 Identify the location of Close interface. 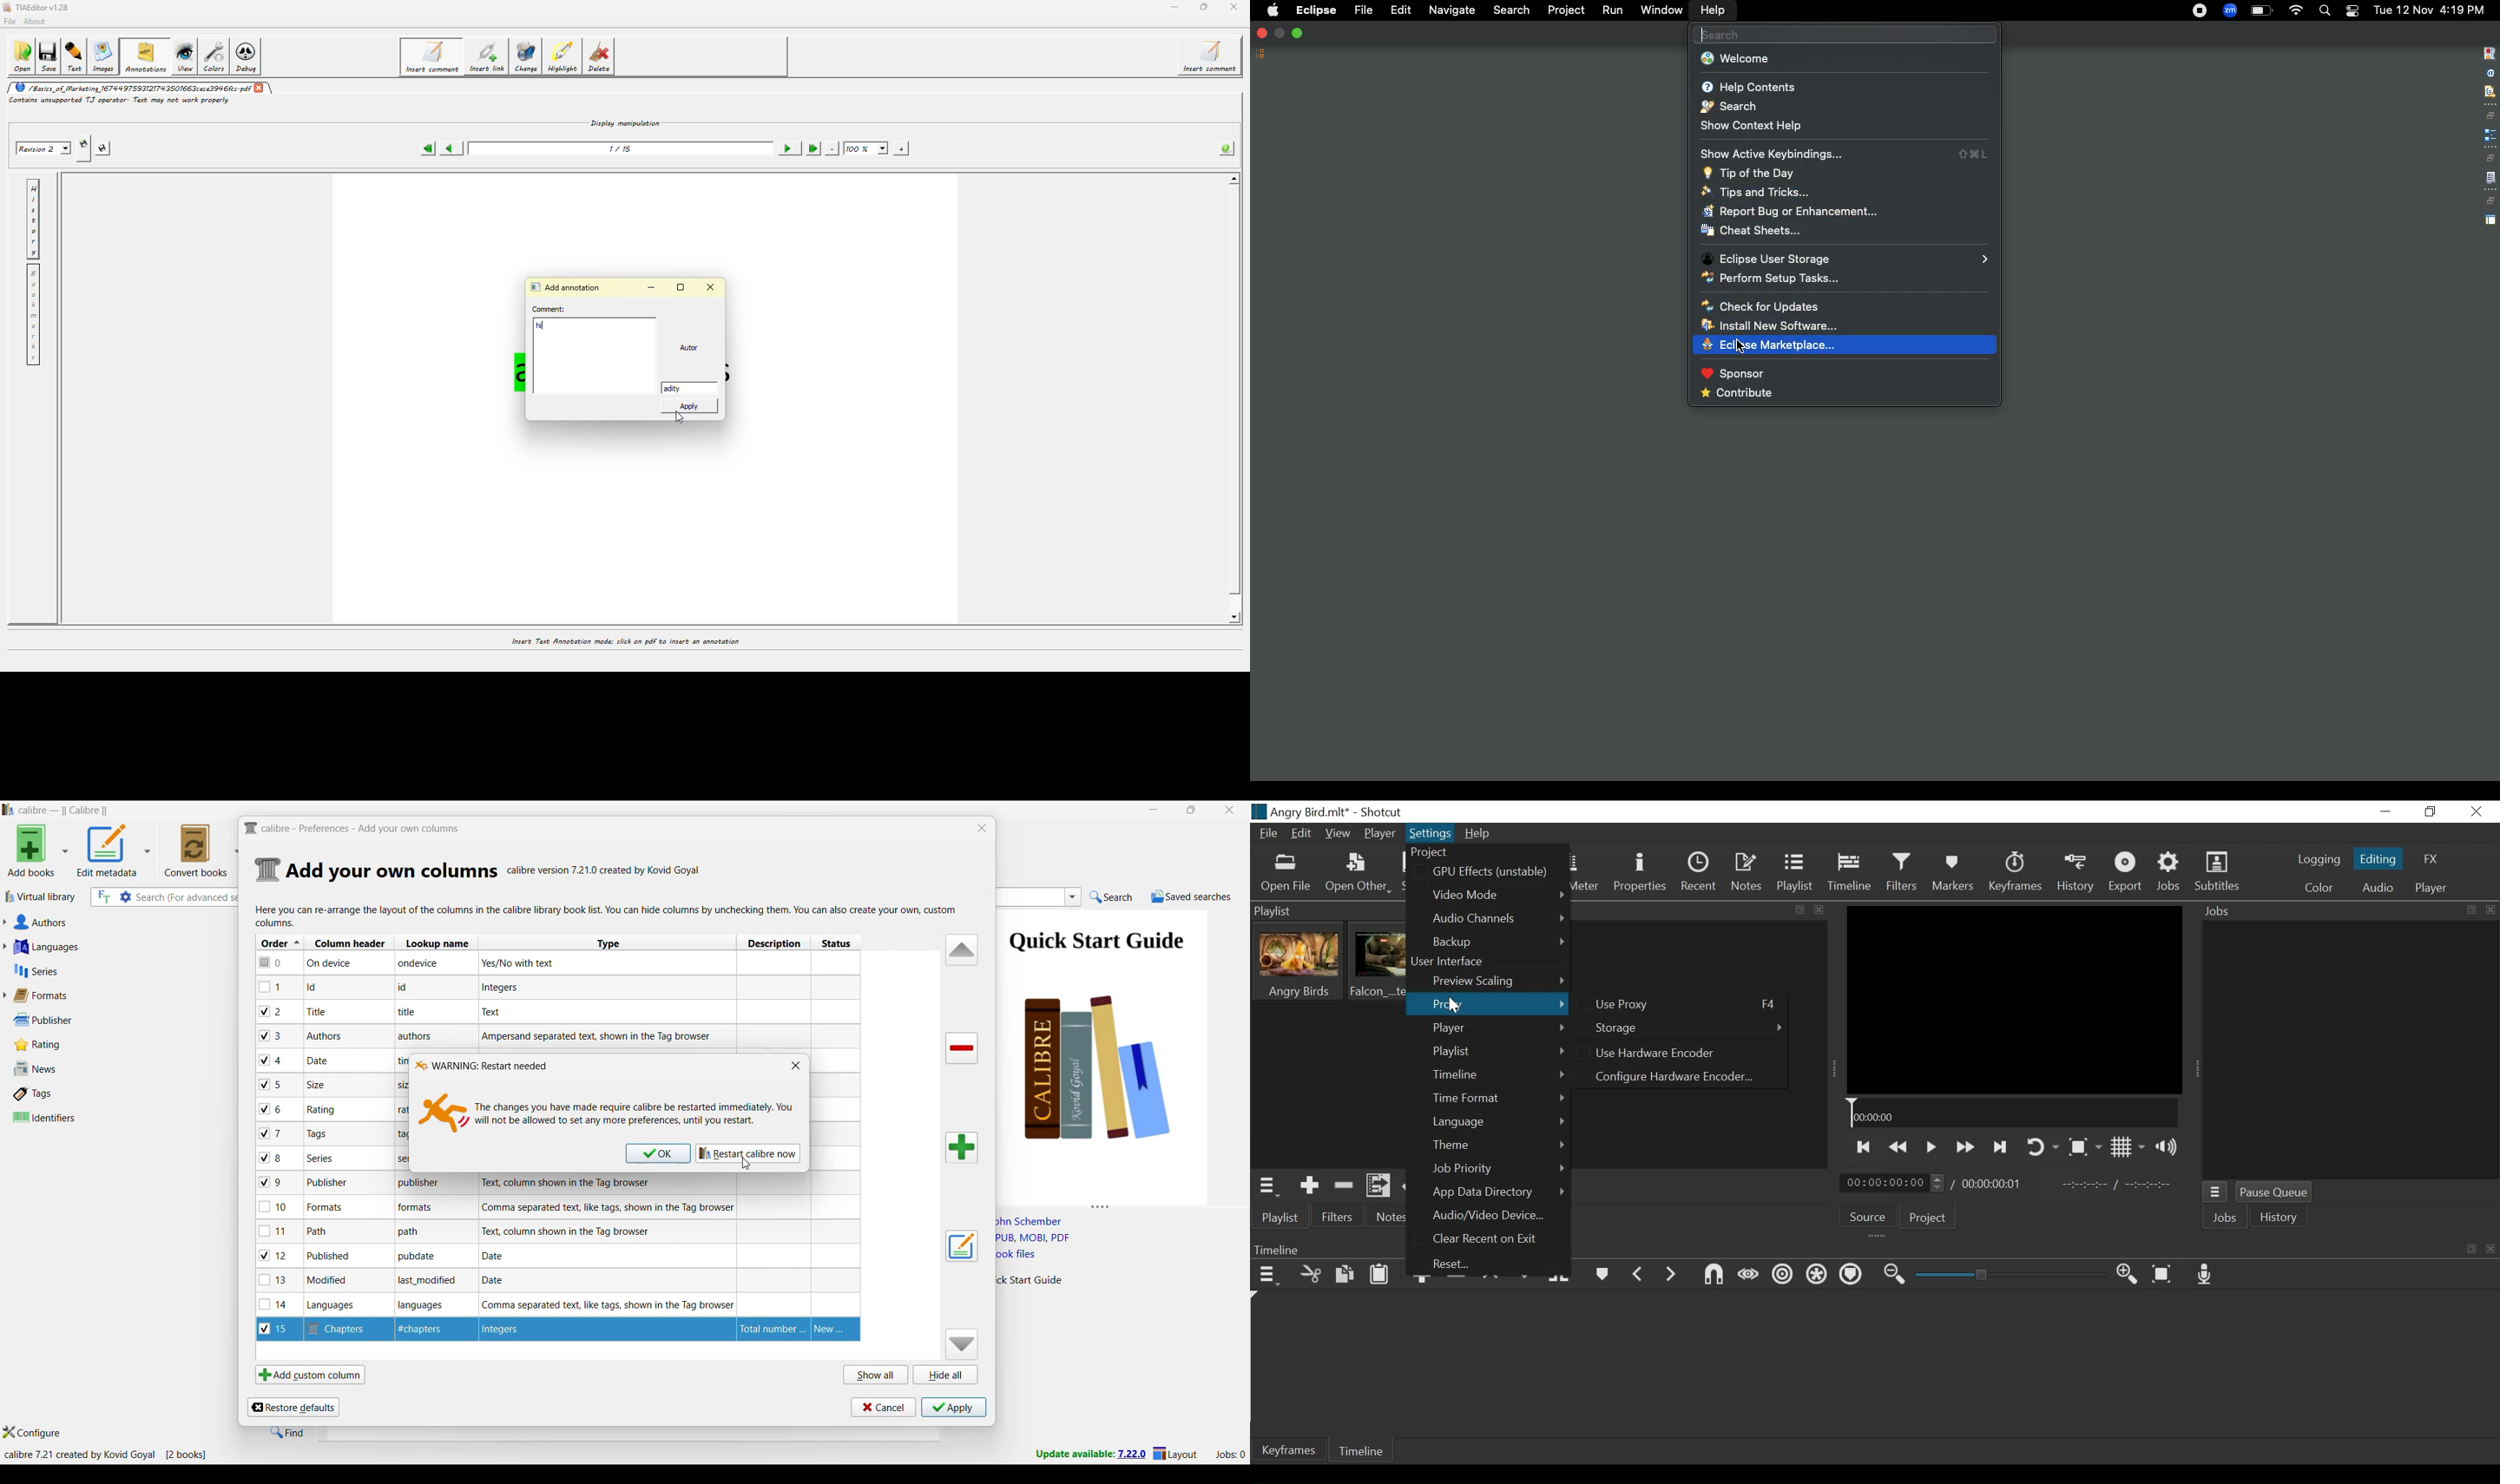
(1230, 810).